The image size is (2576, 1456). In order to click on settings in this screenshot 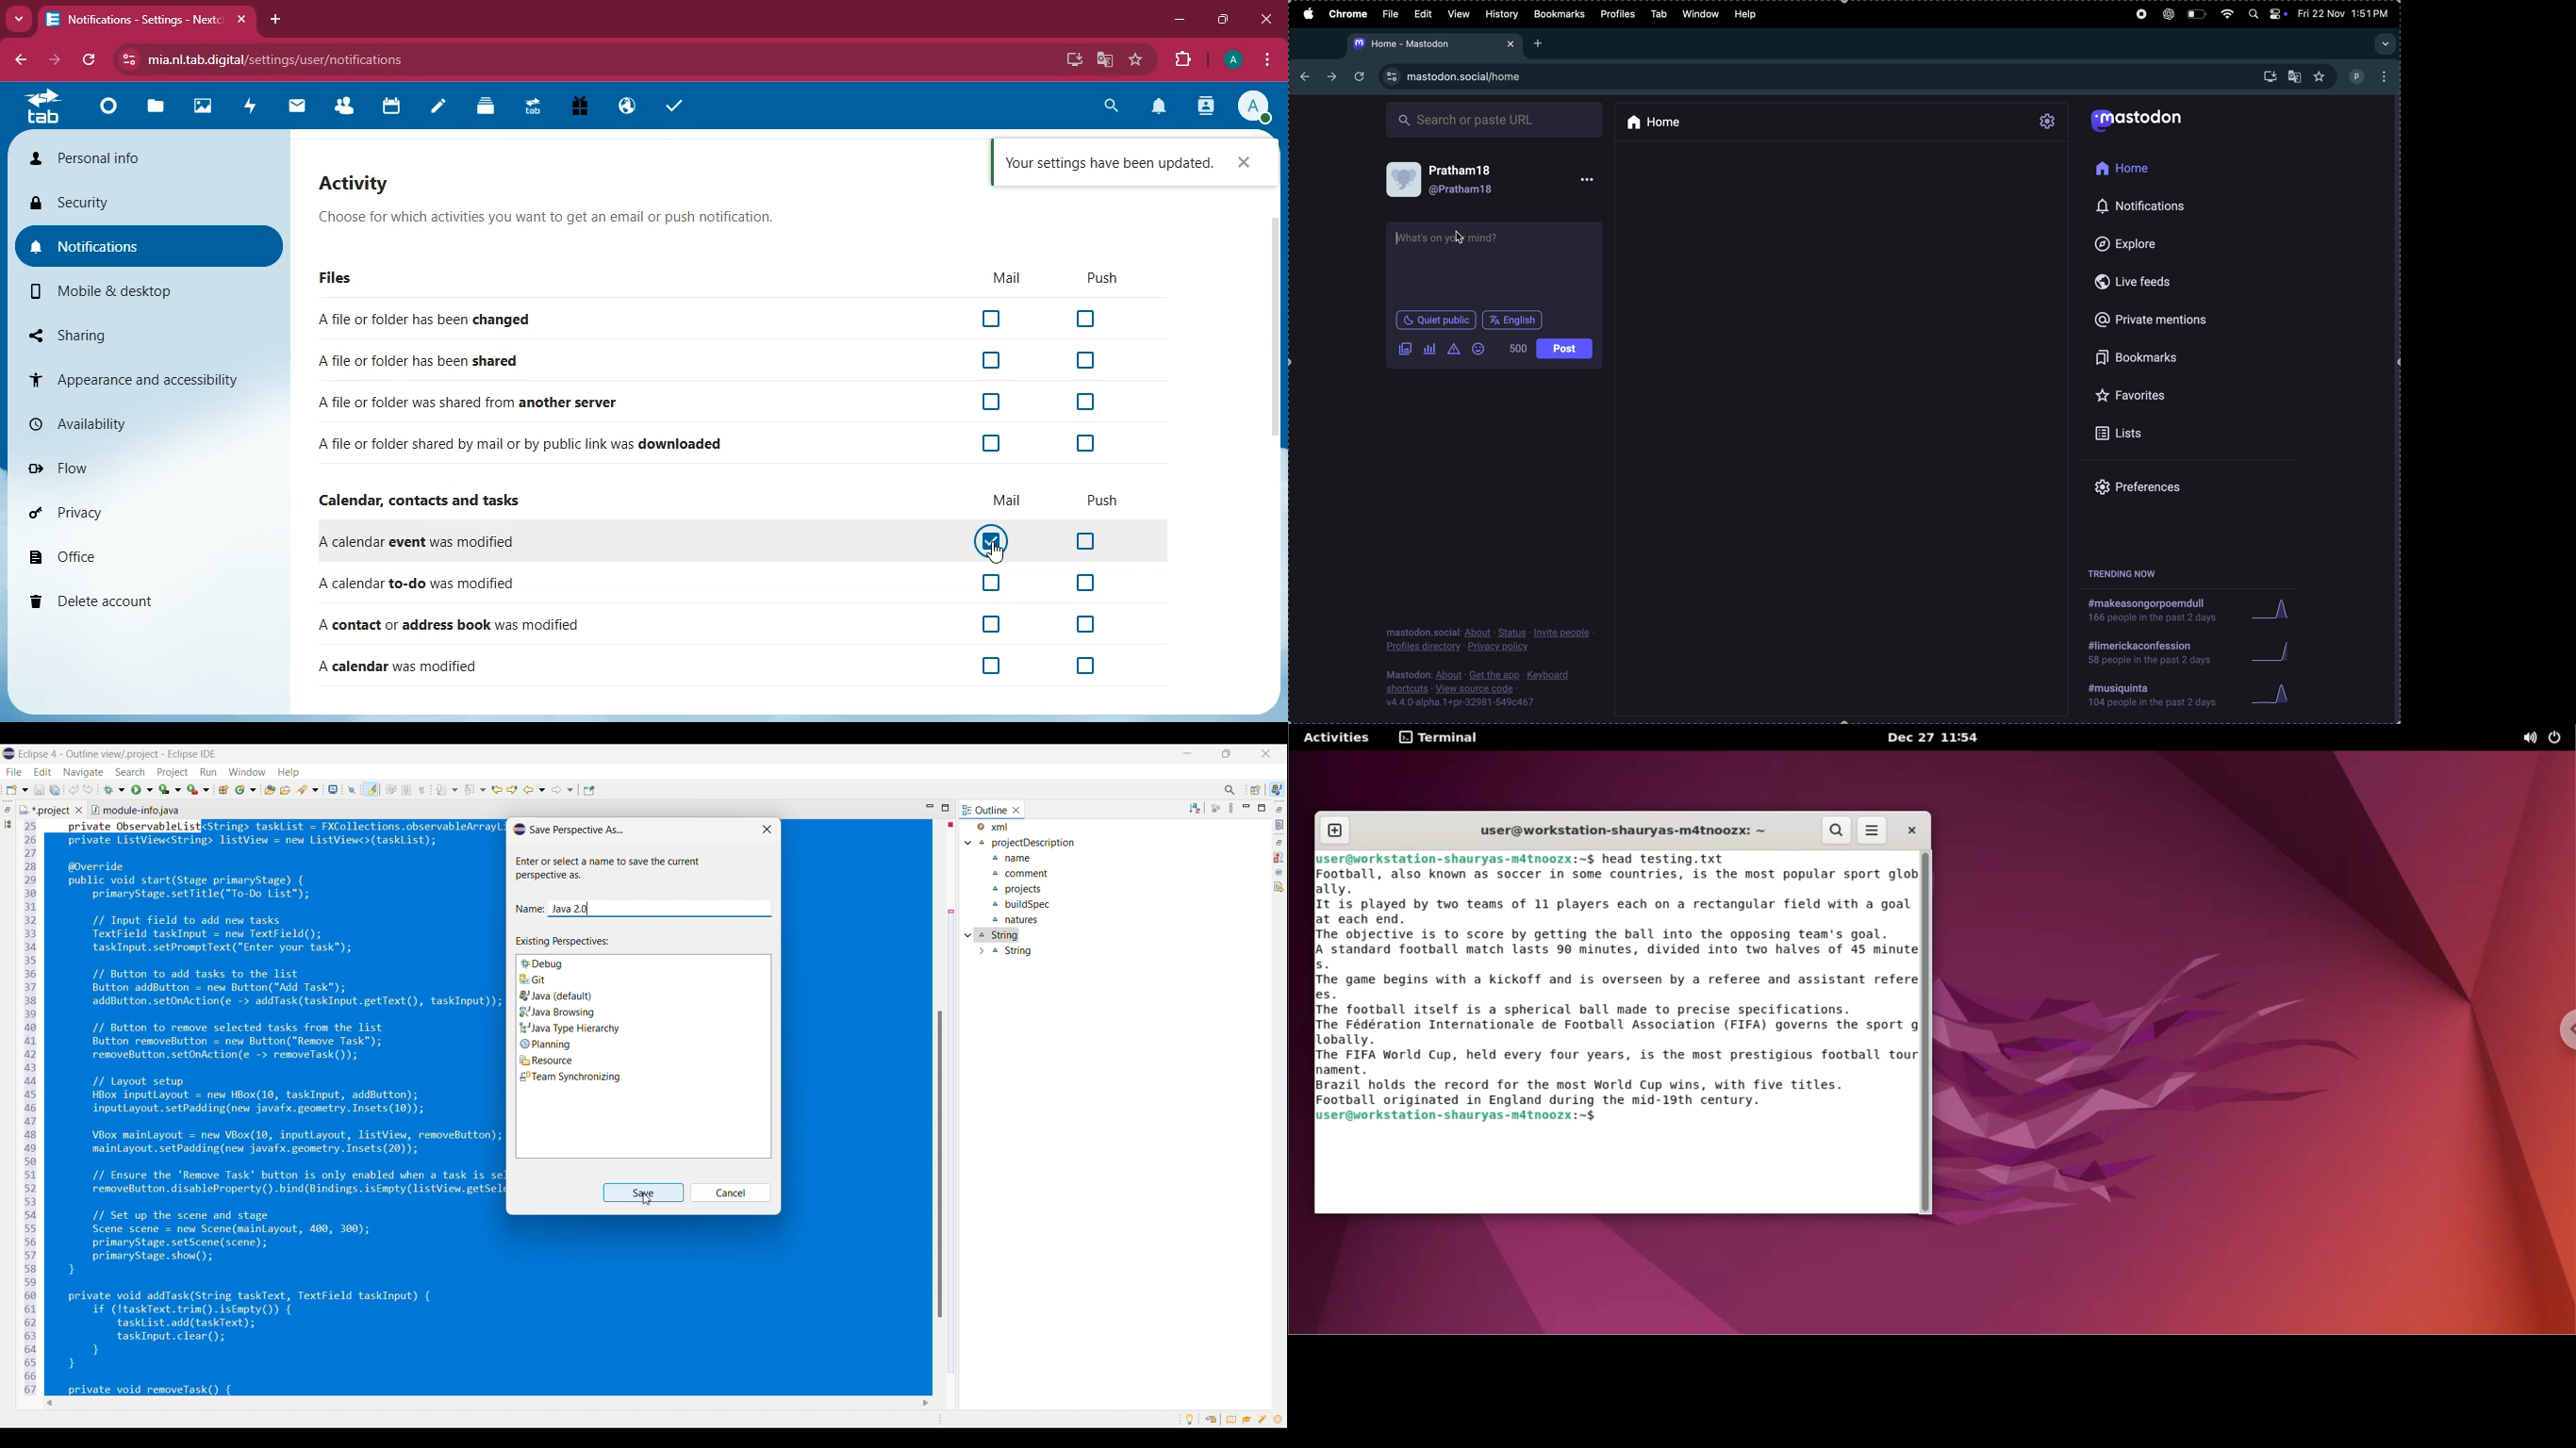, I will do `click(2048, 122)`.